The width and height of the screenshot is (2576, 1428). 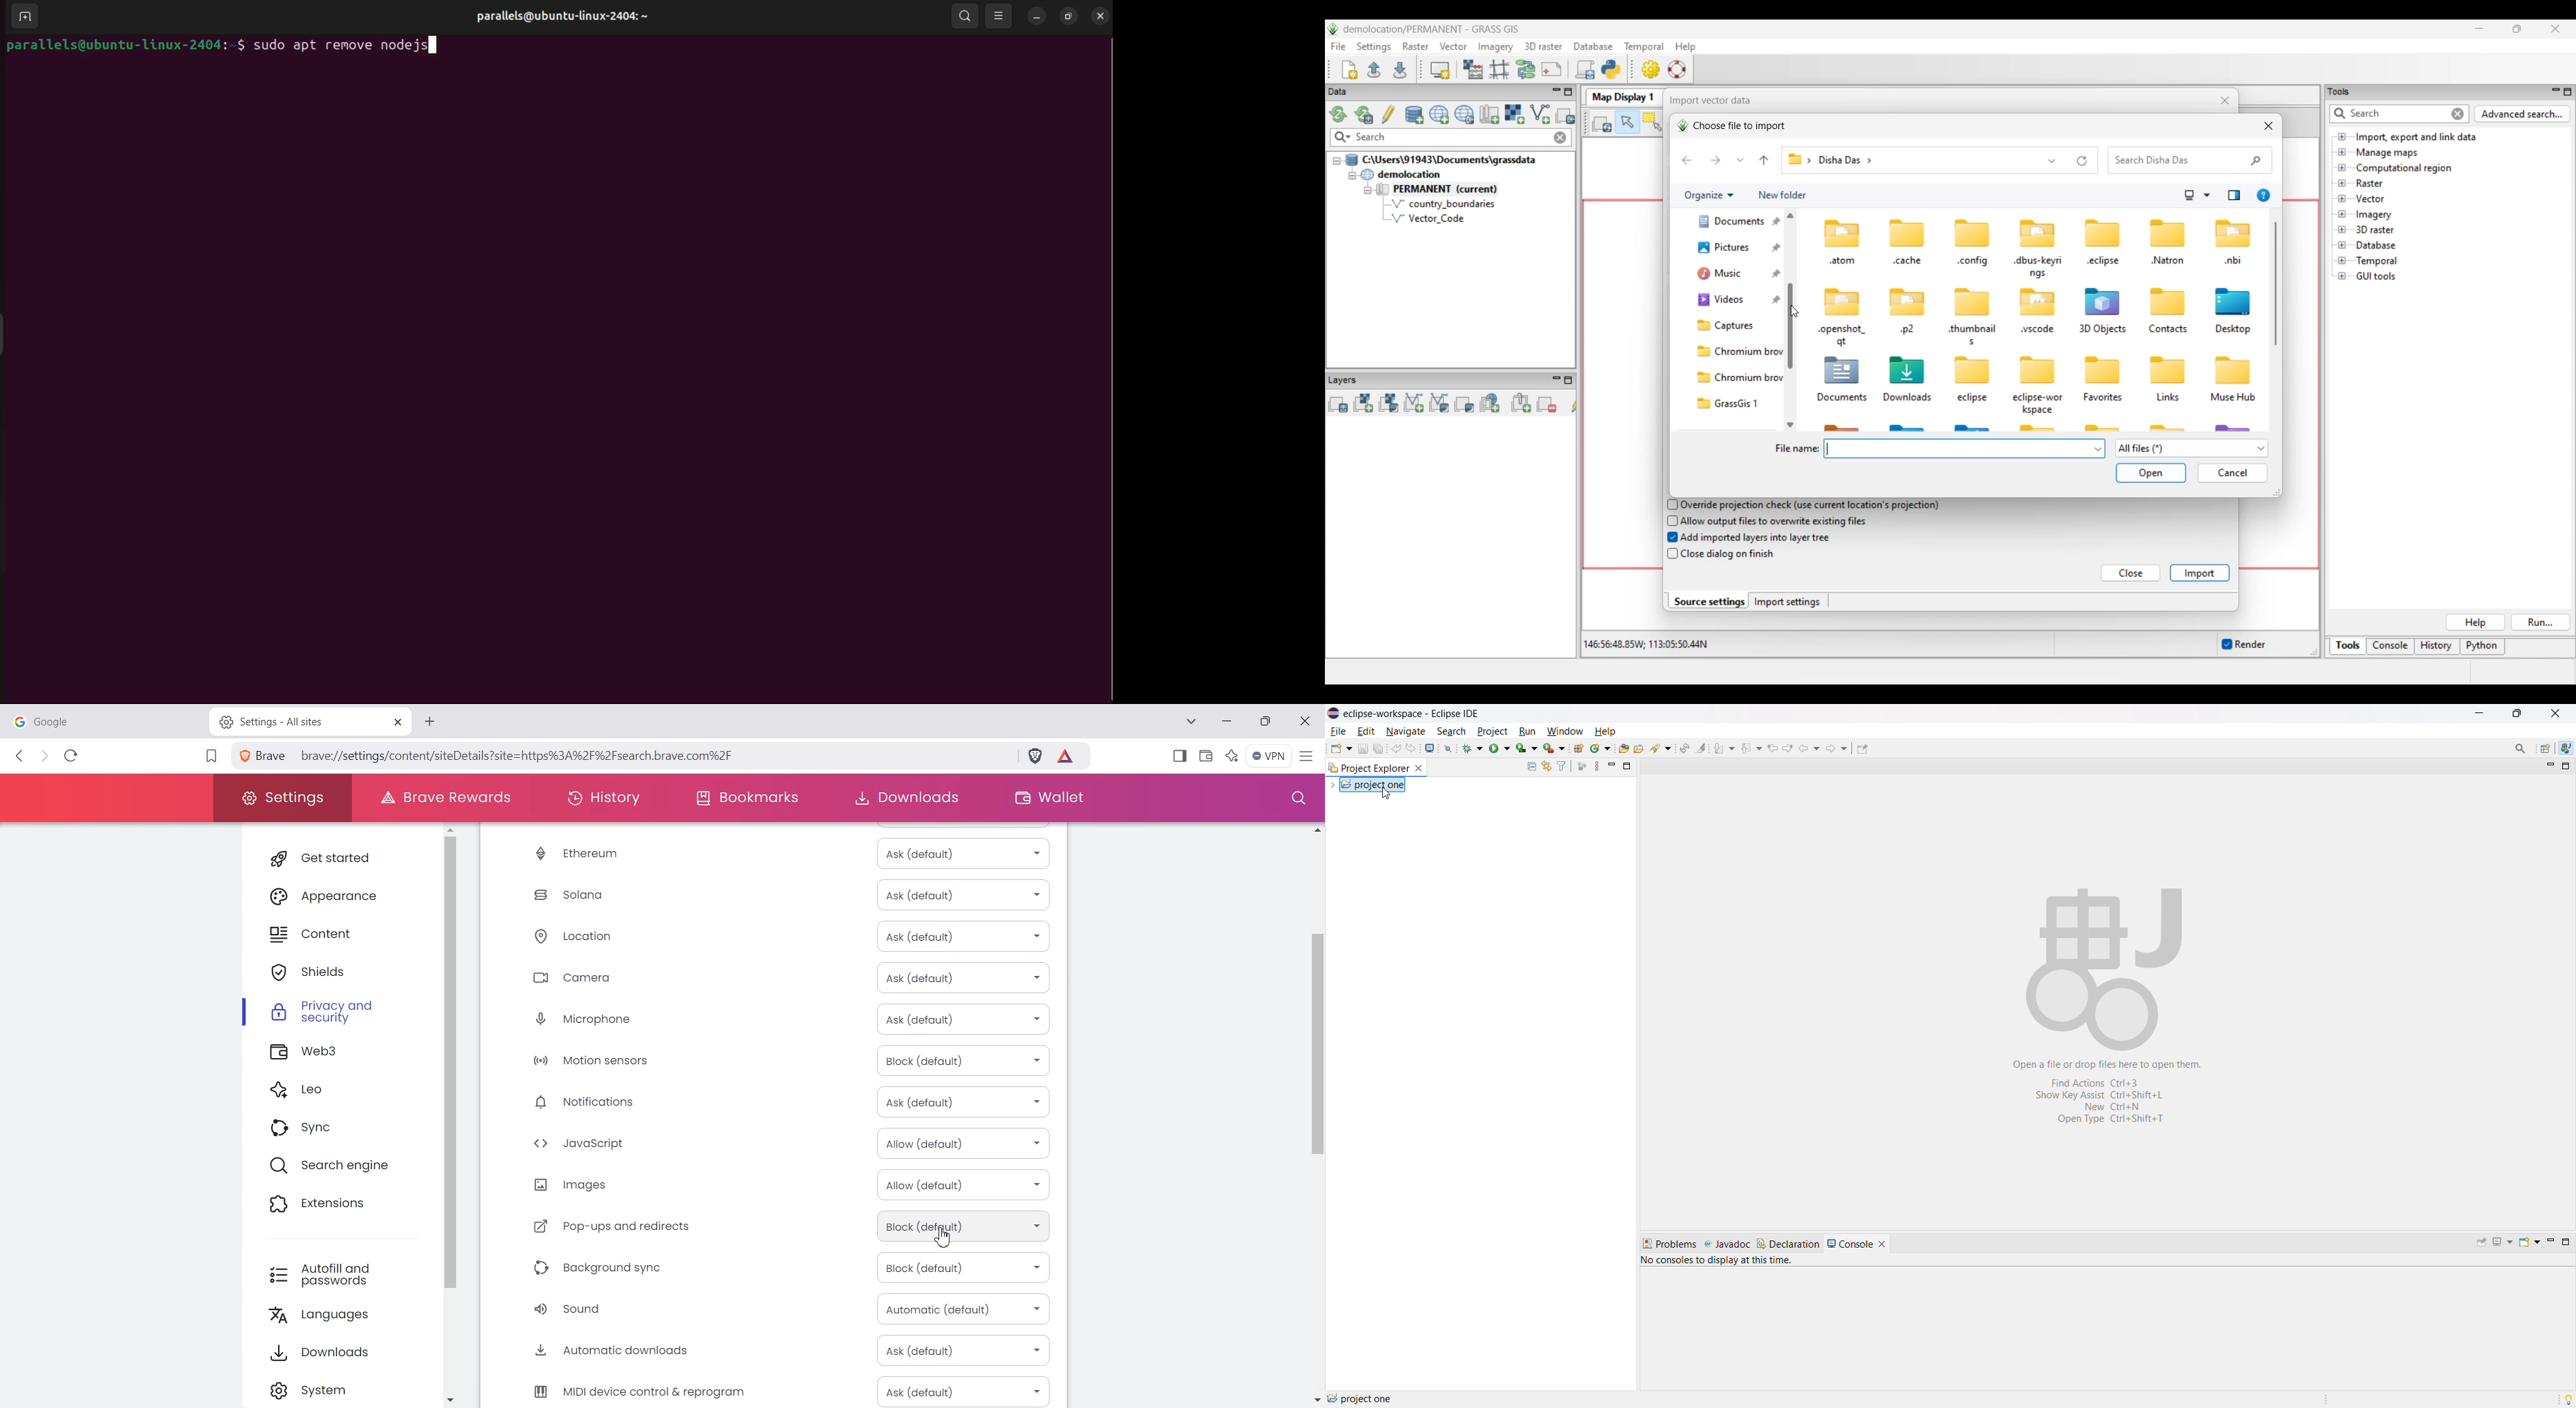 What do you see at coordinates (1440, 115) in the screenshot?
I see `Create new project (location) to current GRASS database` at bounding box center [1440, 115].